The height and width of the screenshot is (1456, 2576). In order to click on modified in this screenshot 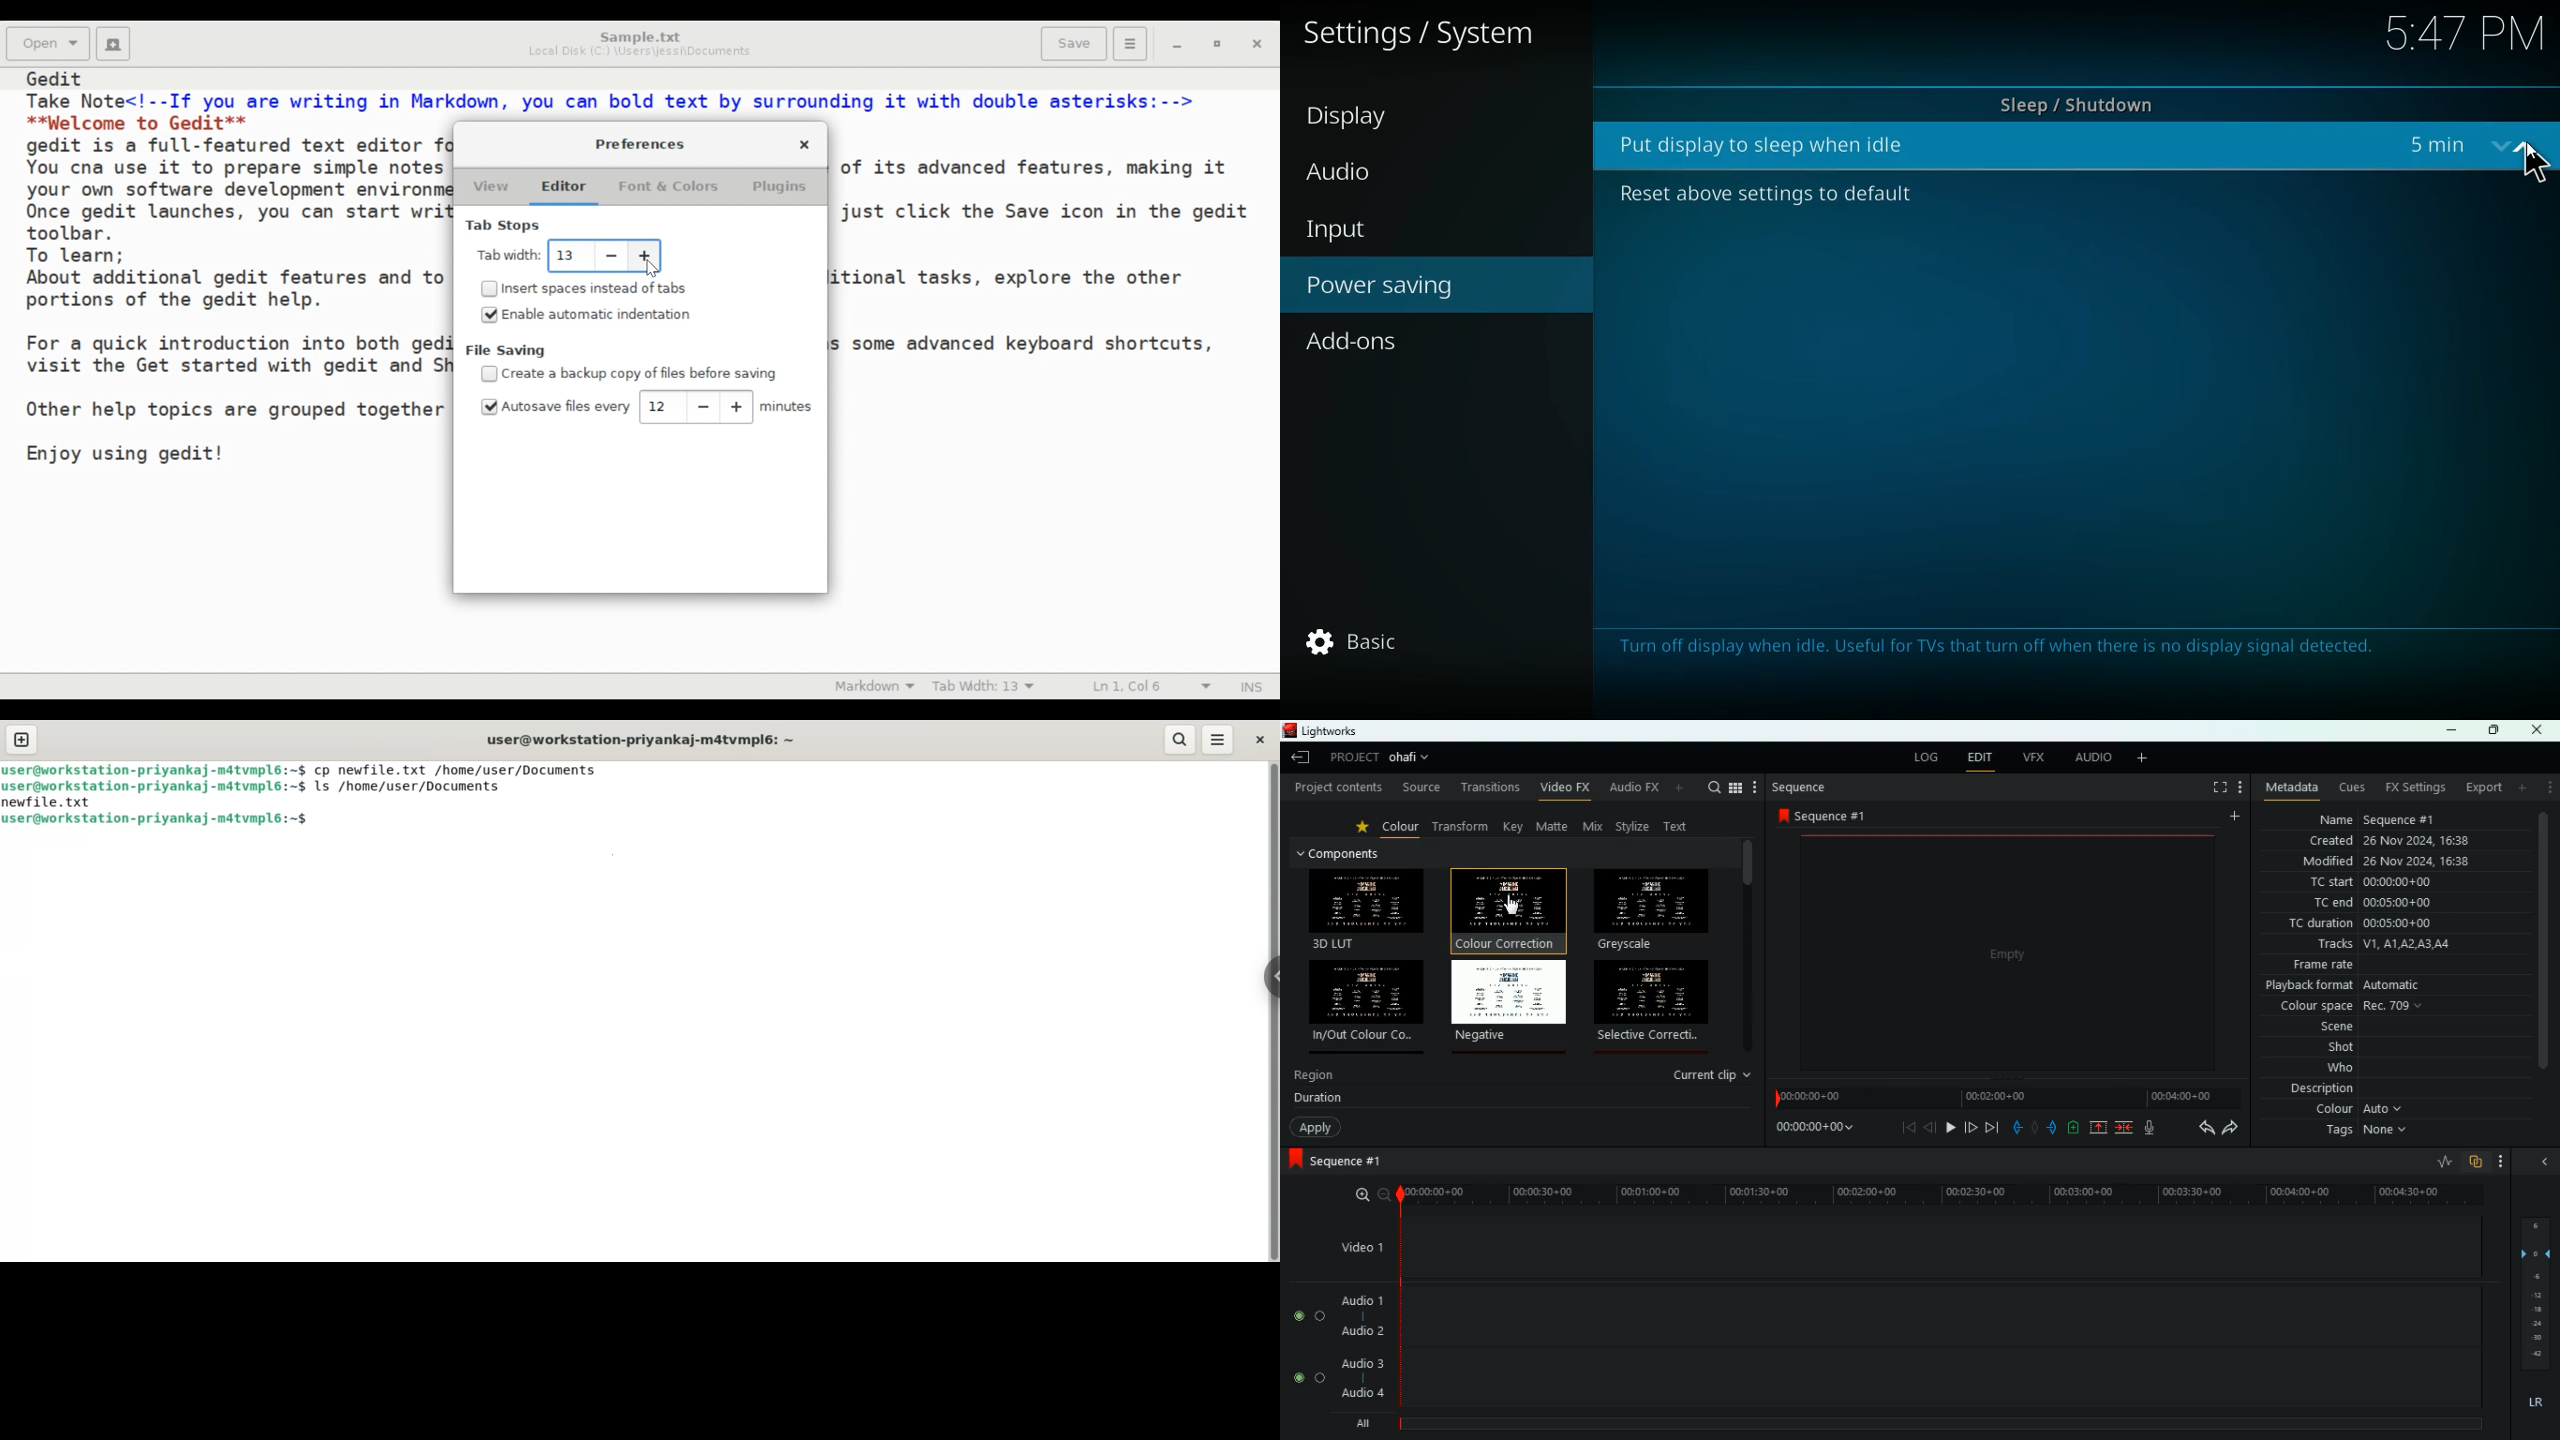, I will do `click(2389, 862)`.